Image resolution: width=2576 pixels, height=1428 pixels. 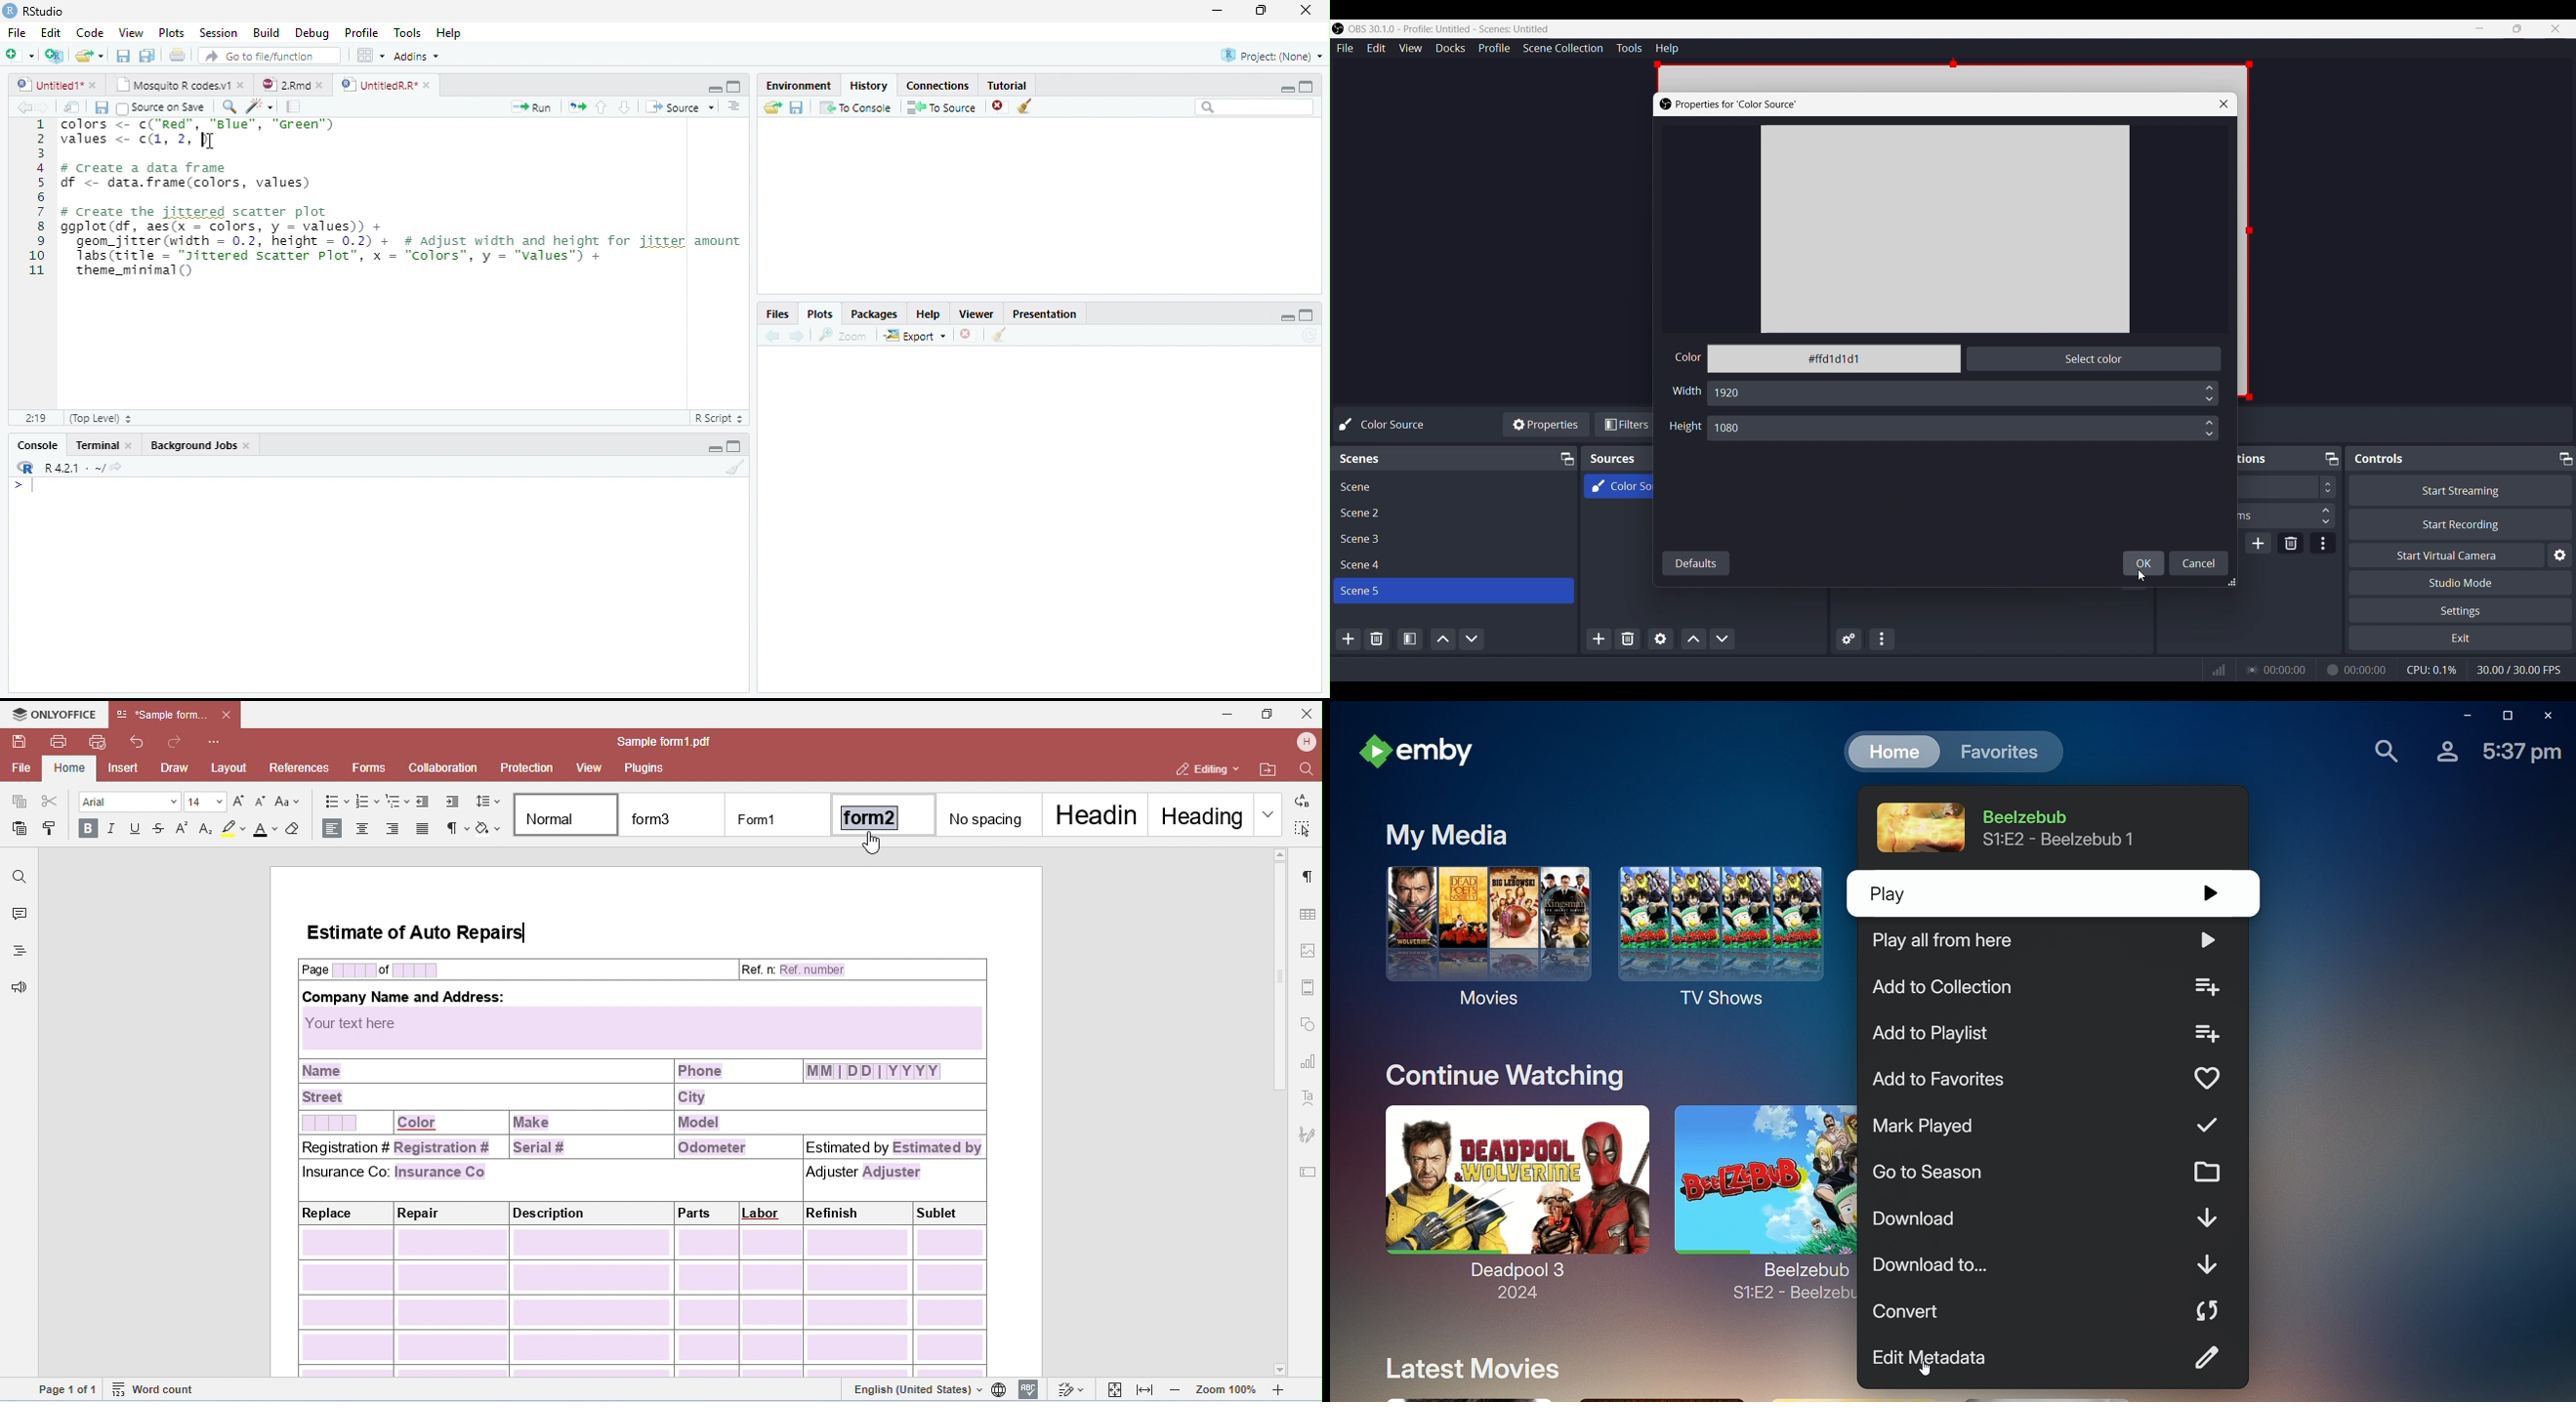 I want to click on Close, so click(x=2549, y=715).